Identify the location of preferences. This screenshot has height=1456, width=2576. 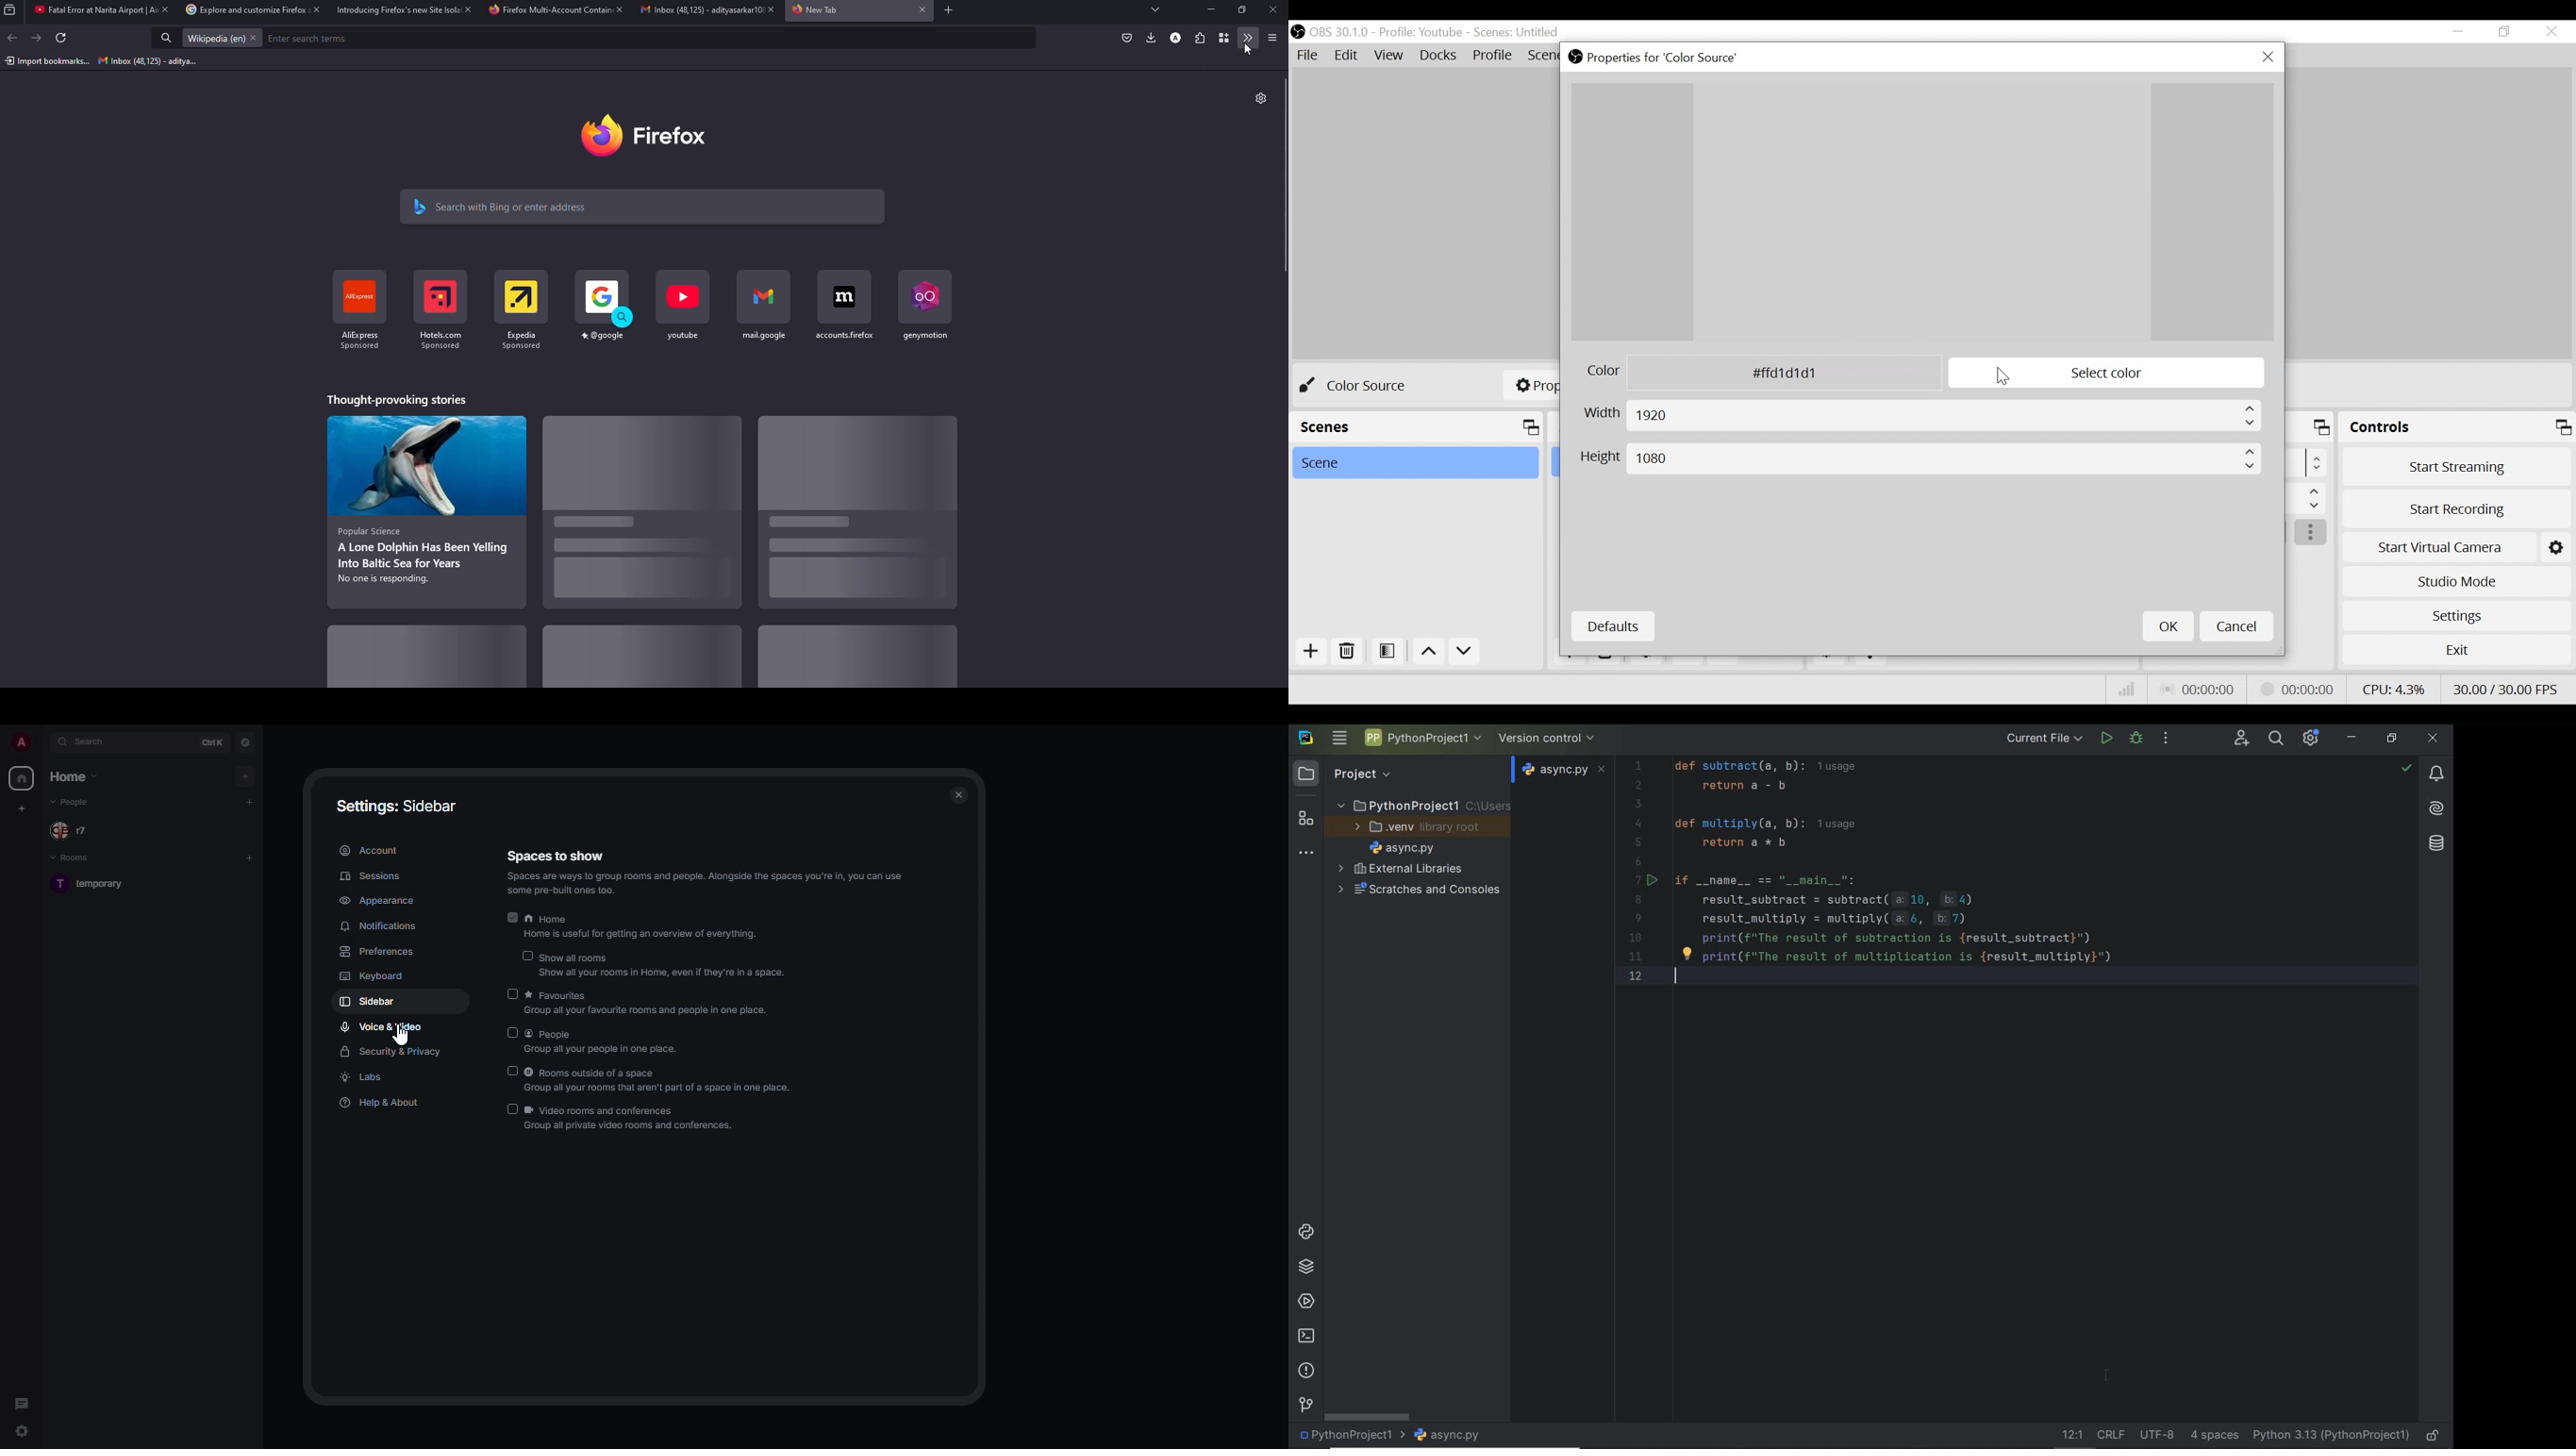
(375, 952).